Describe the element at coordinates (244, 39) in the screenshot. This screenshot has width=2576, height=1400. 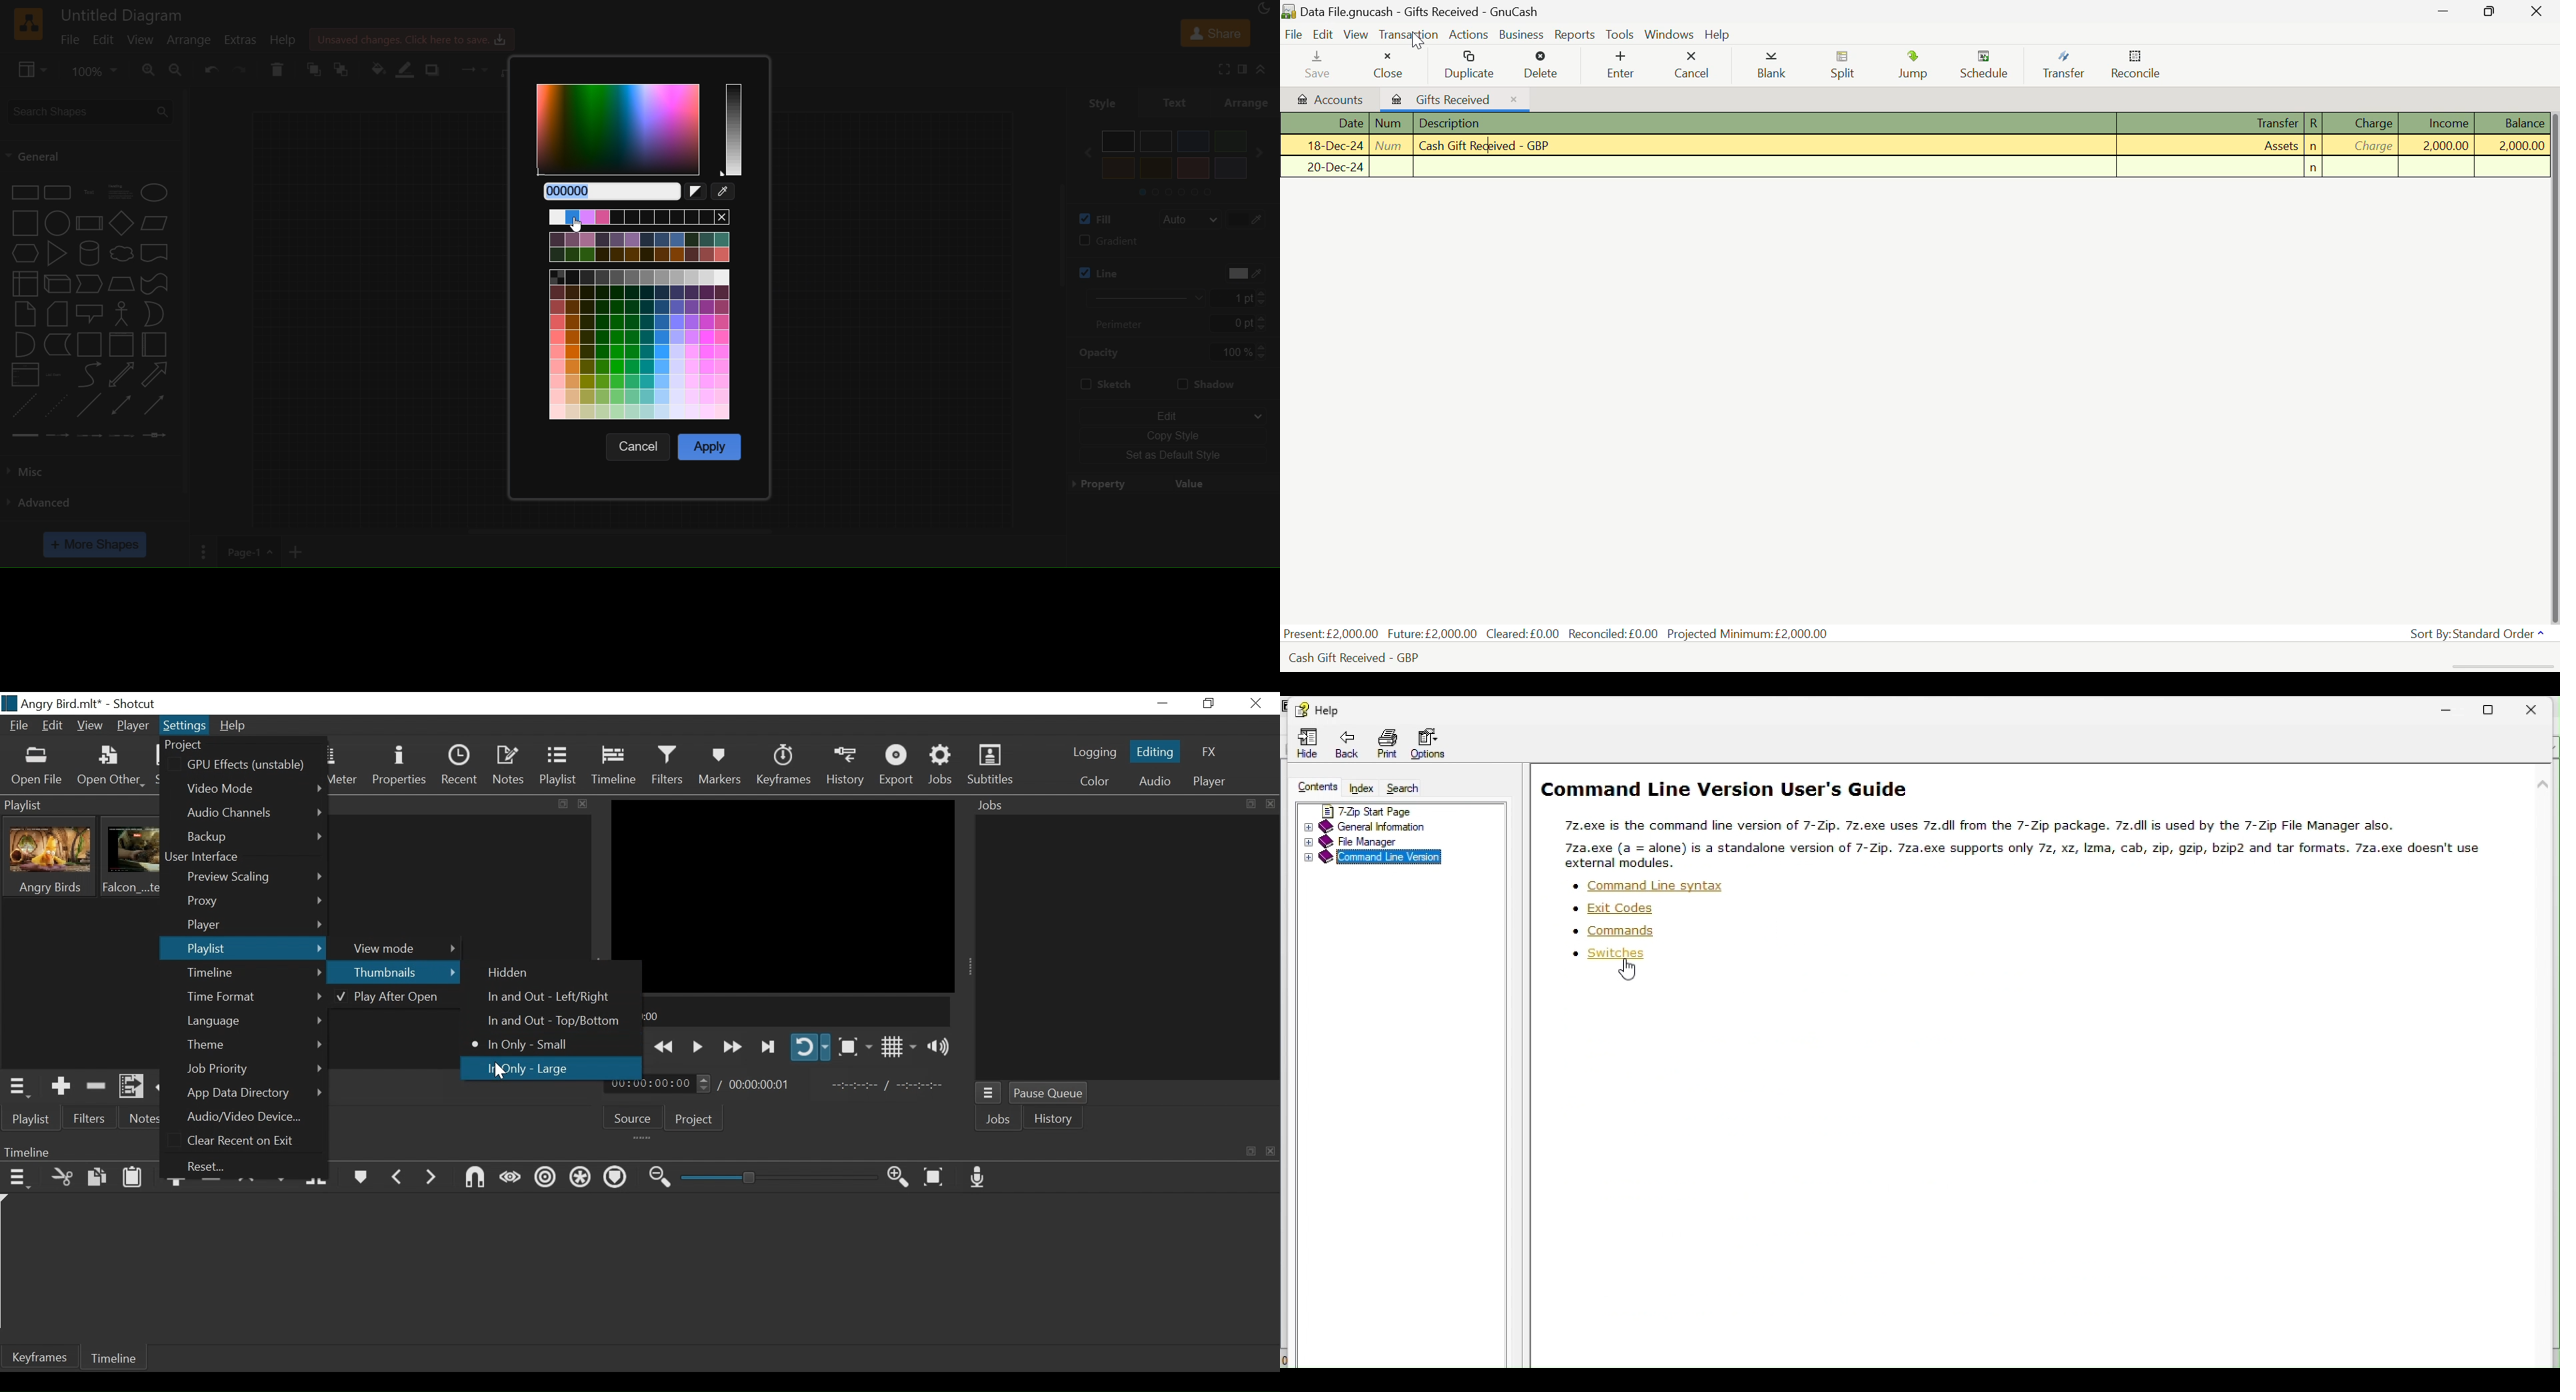
I see `extras` at that location.